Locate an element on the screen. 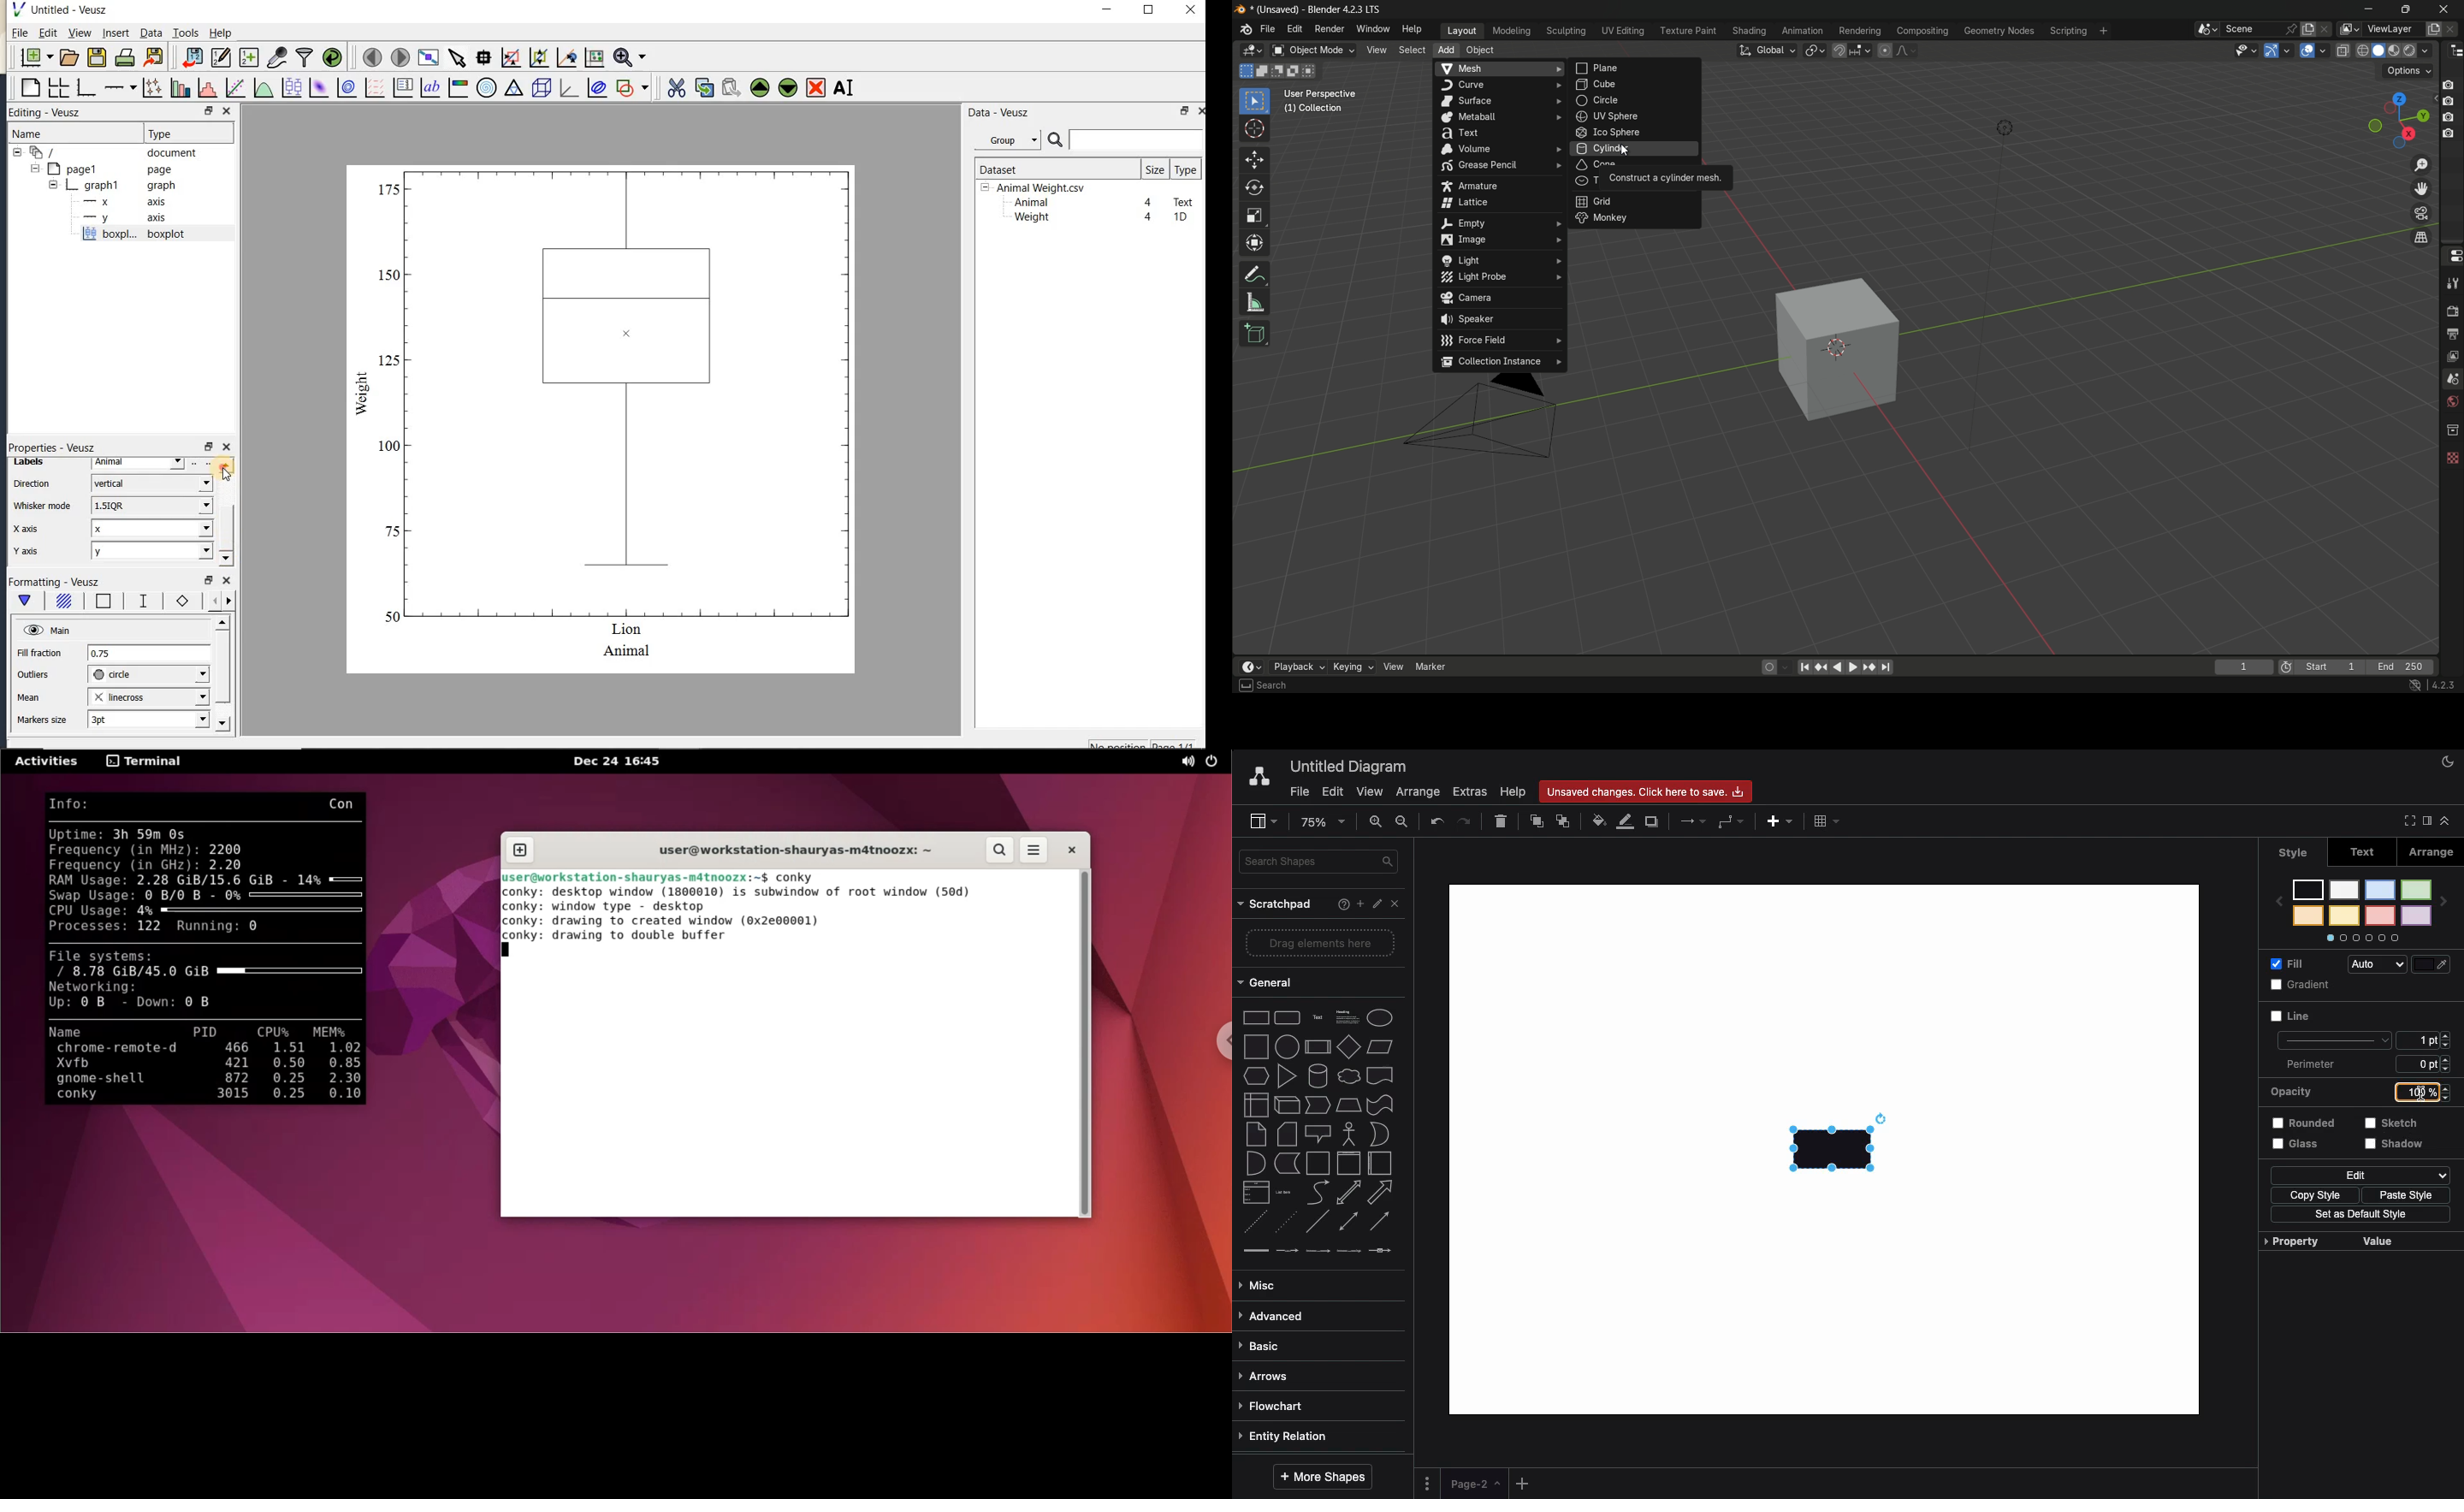 The height and width of the screenshot is (1512, 2464). Data - Veusz is located at coordinates (1011, 141).